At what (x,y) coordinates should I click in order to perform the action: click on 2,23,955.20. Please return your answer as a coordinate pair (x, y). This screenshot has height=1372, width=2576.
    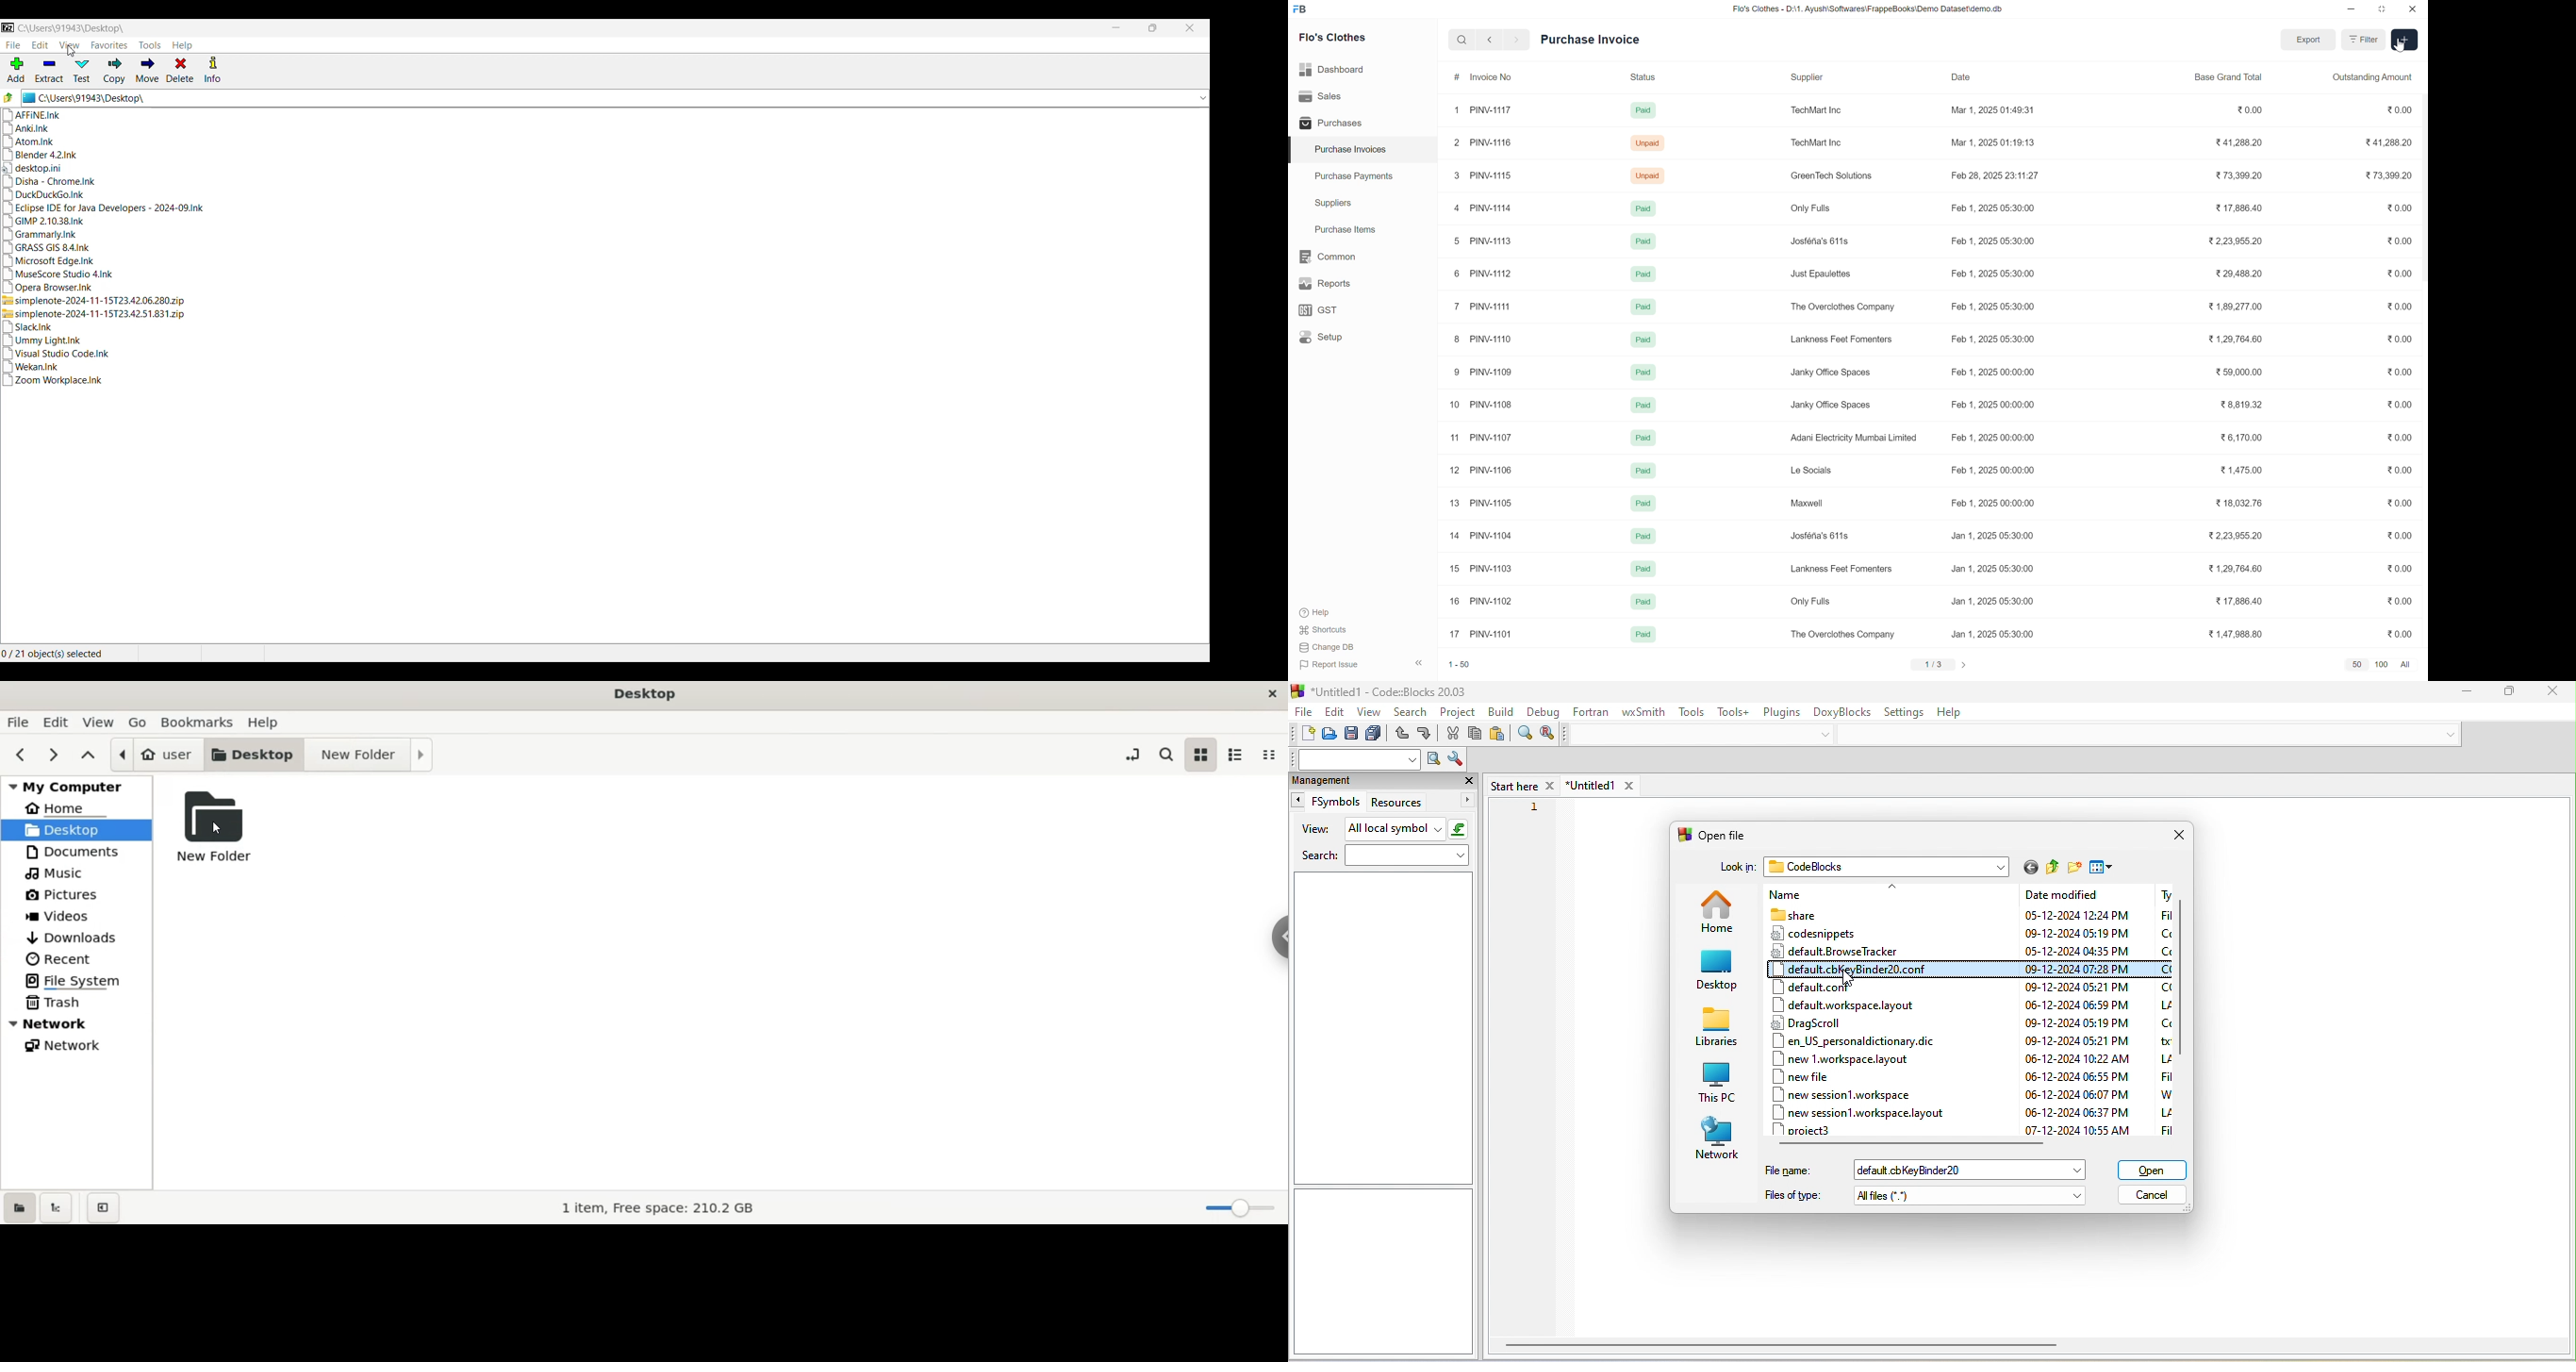
    Looking at the image, I should click on (2233, 535).